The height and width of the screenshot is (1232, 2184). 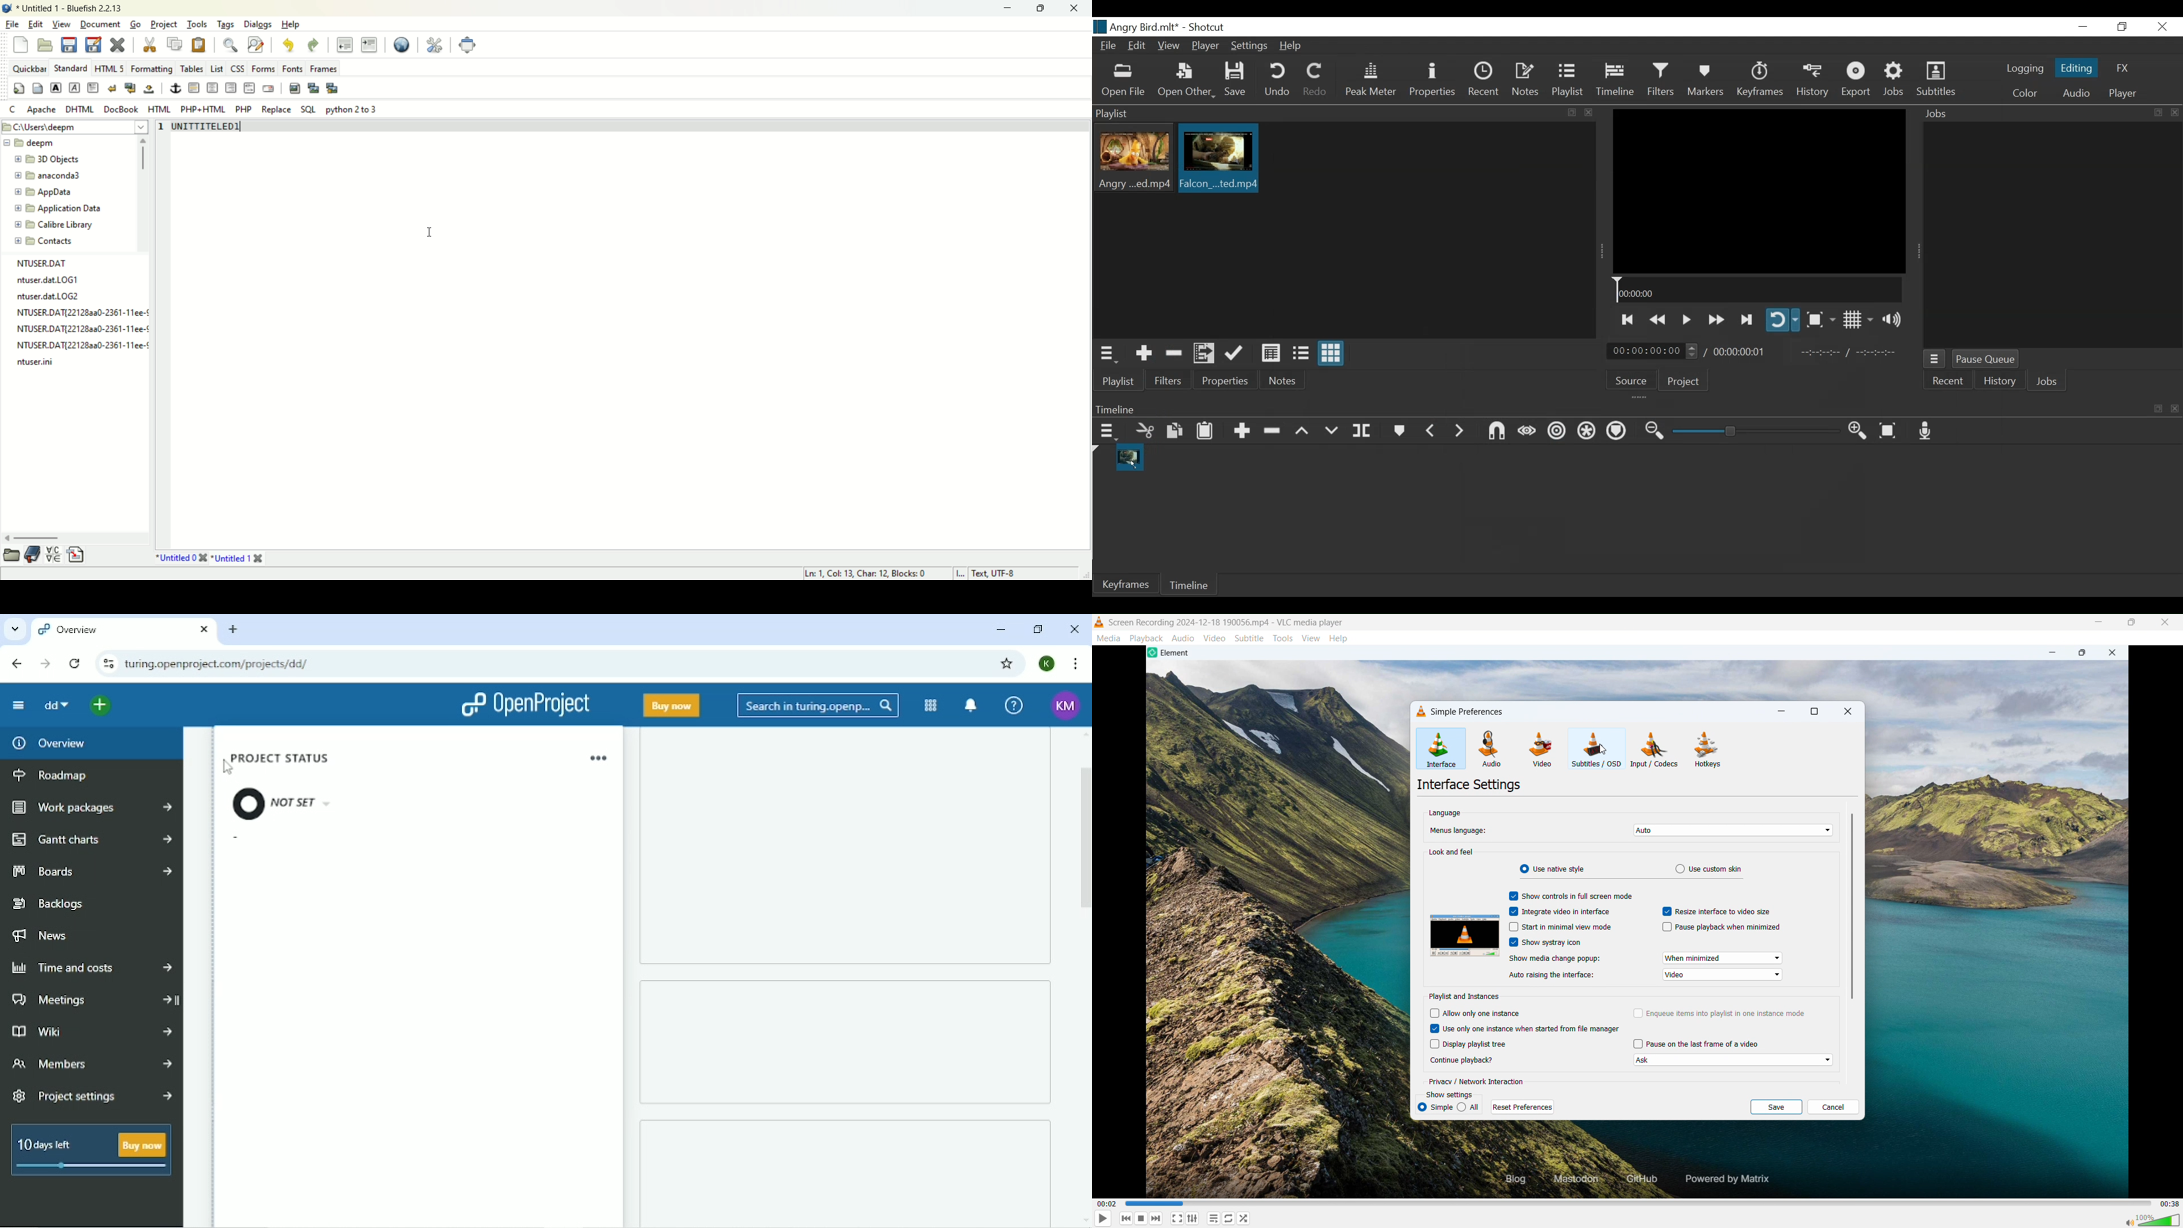 I want to click on auto raising the interface, so click(x=1722, y=974).